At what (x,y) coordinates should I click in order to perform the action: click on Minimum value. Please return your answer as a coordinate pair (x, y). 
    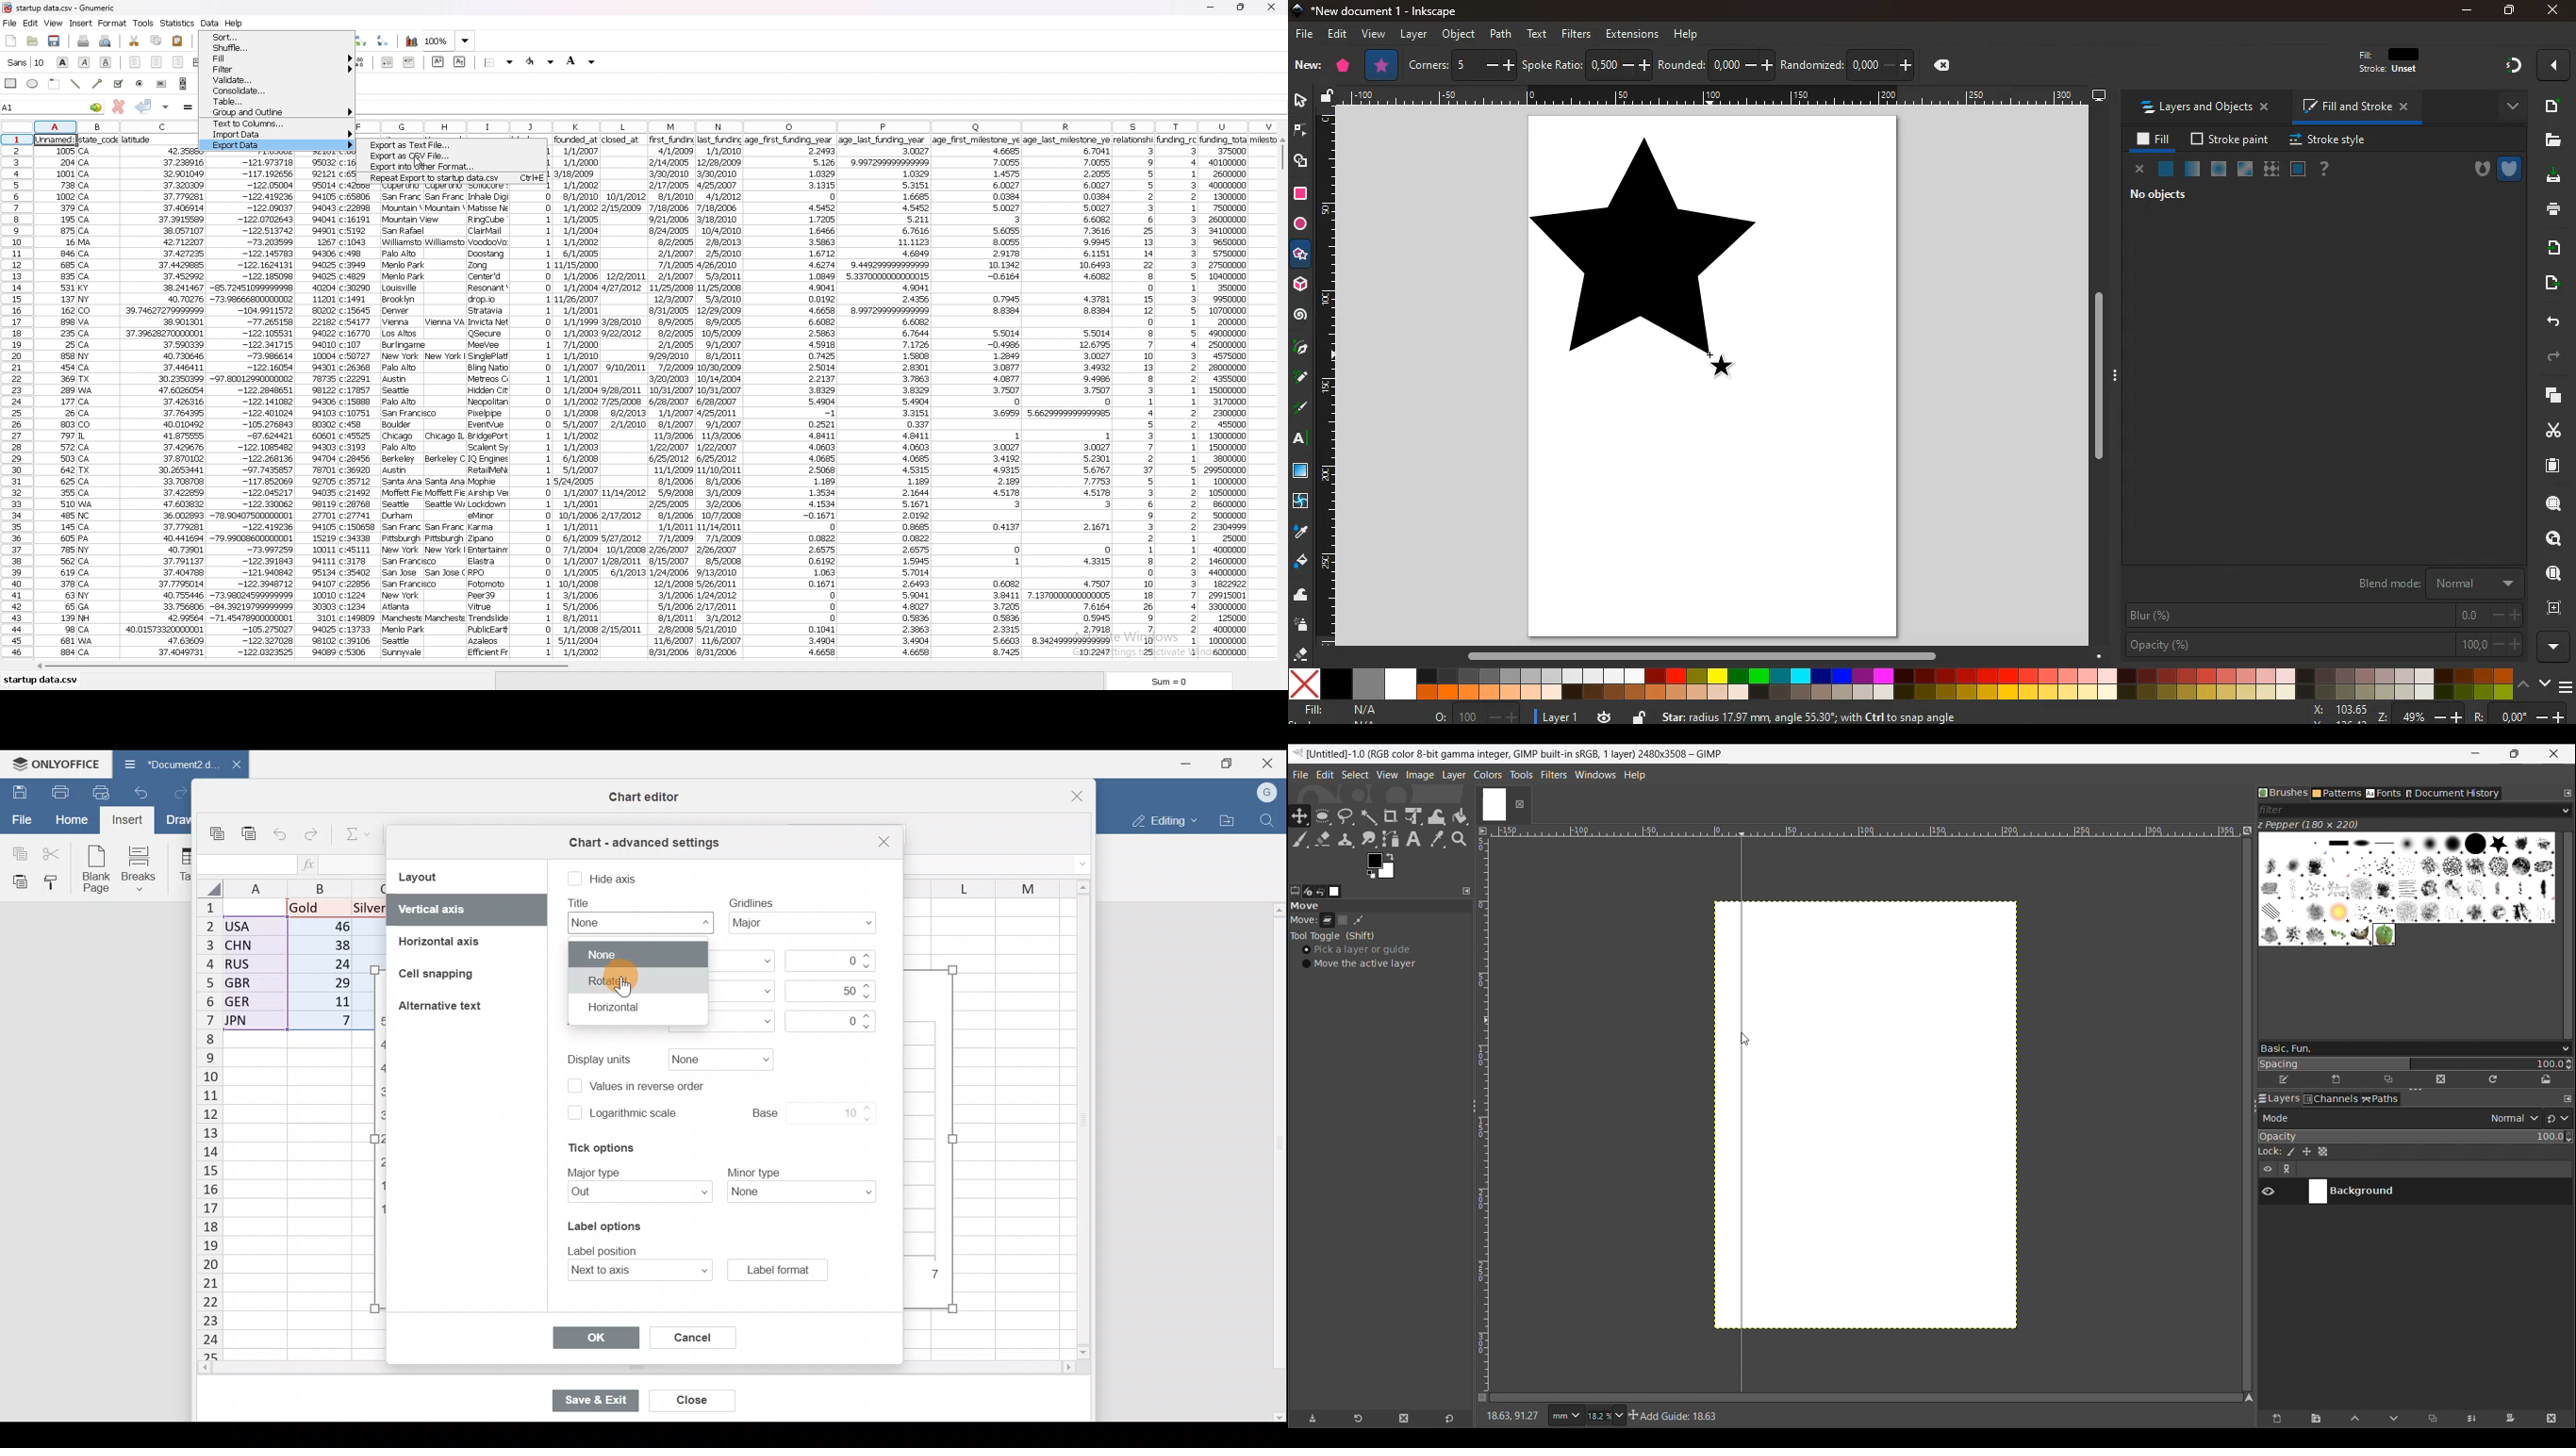
    Looking at the image, I should click on (834, 963).